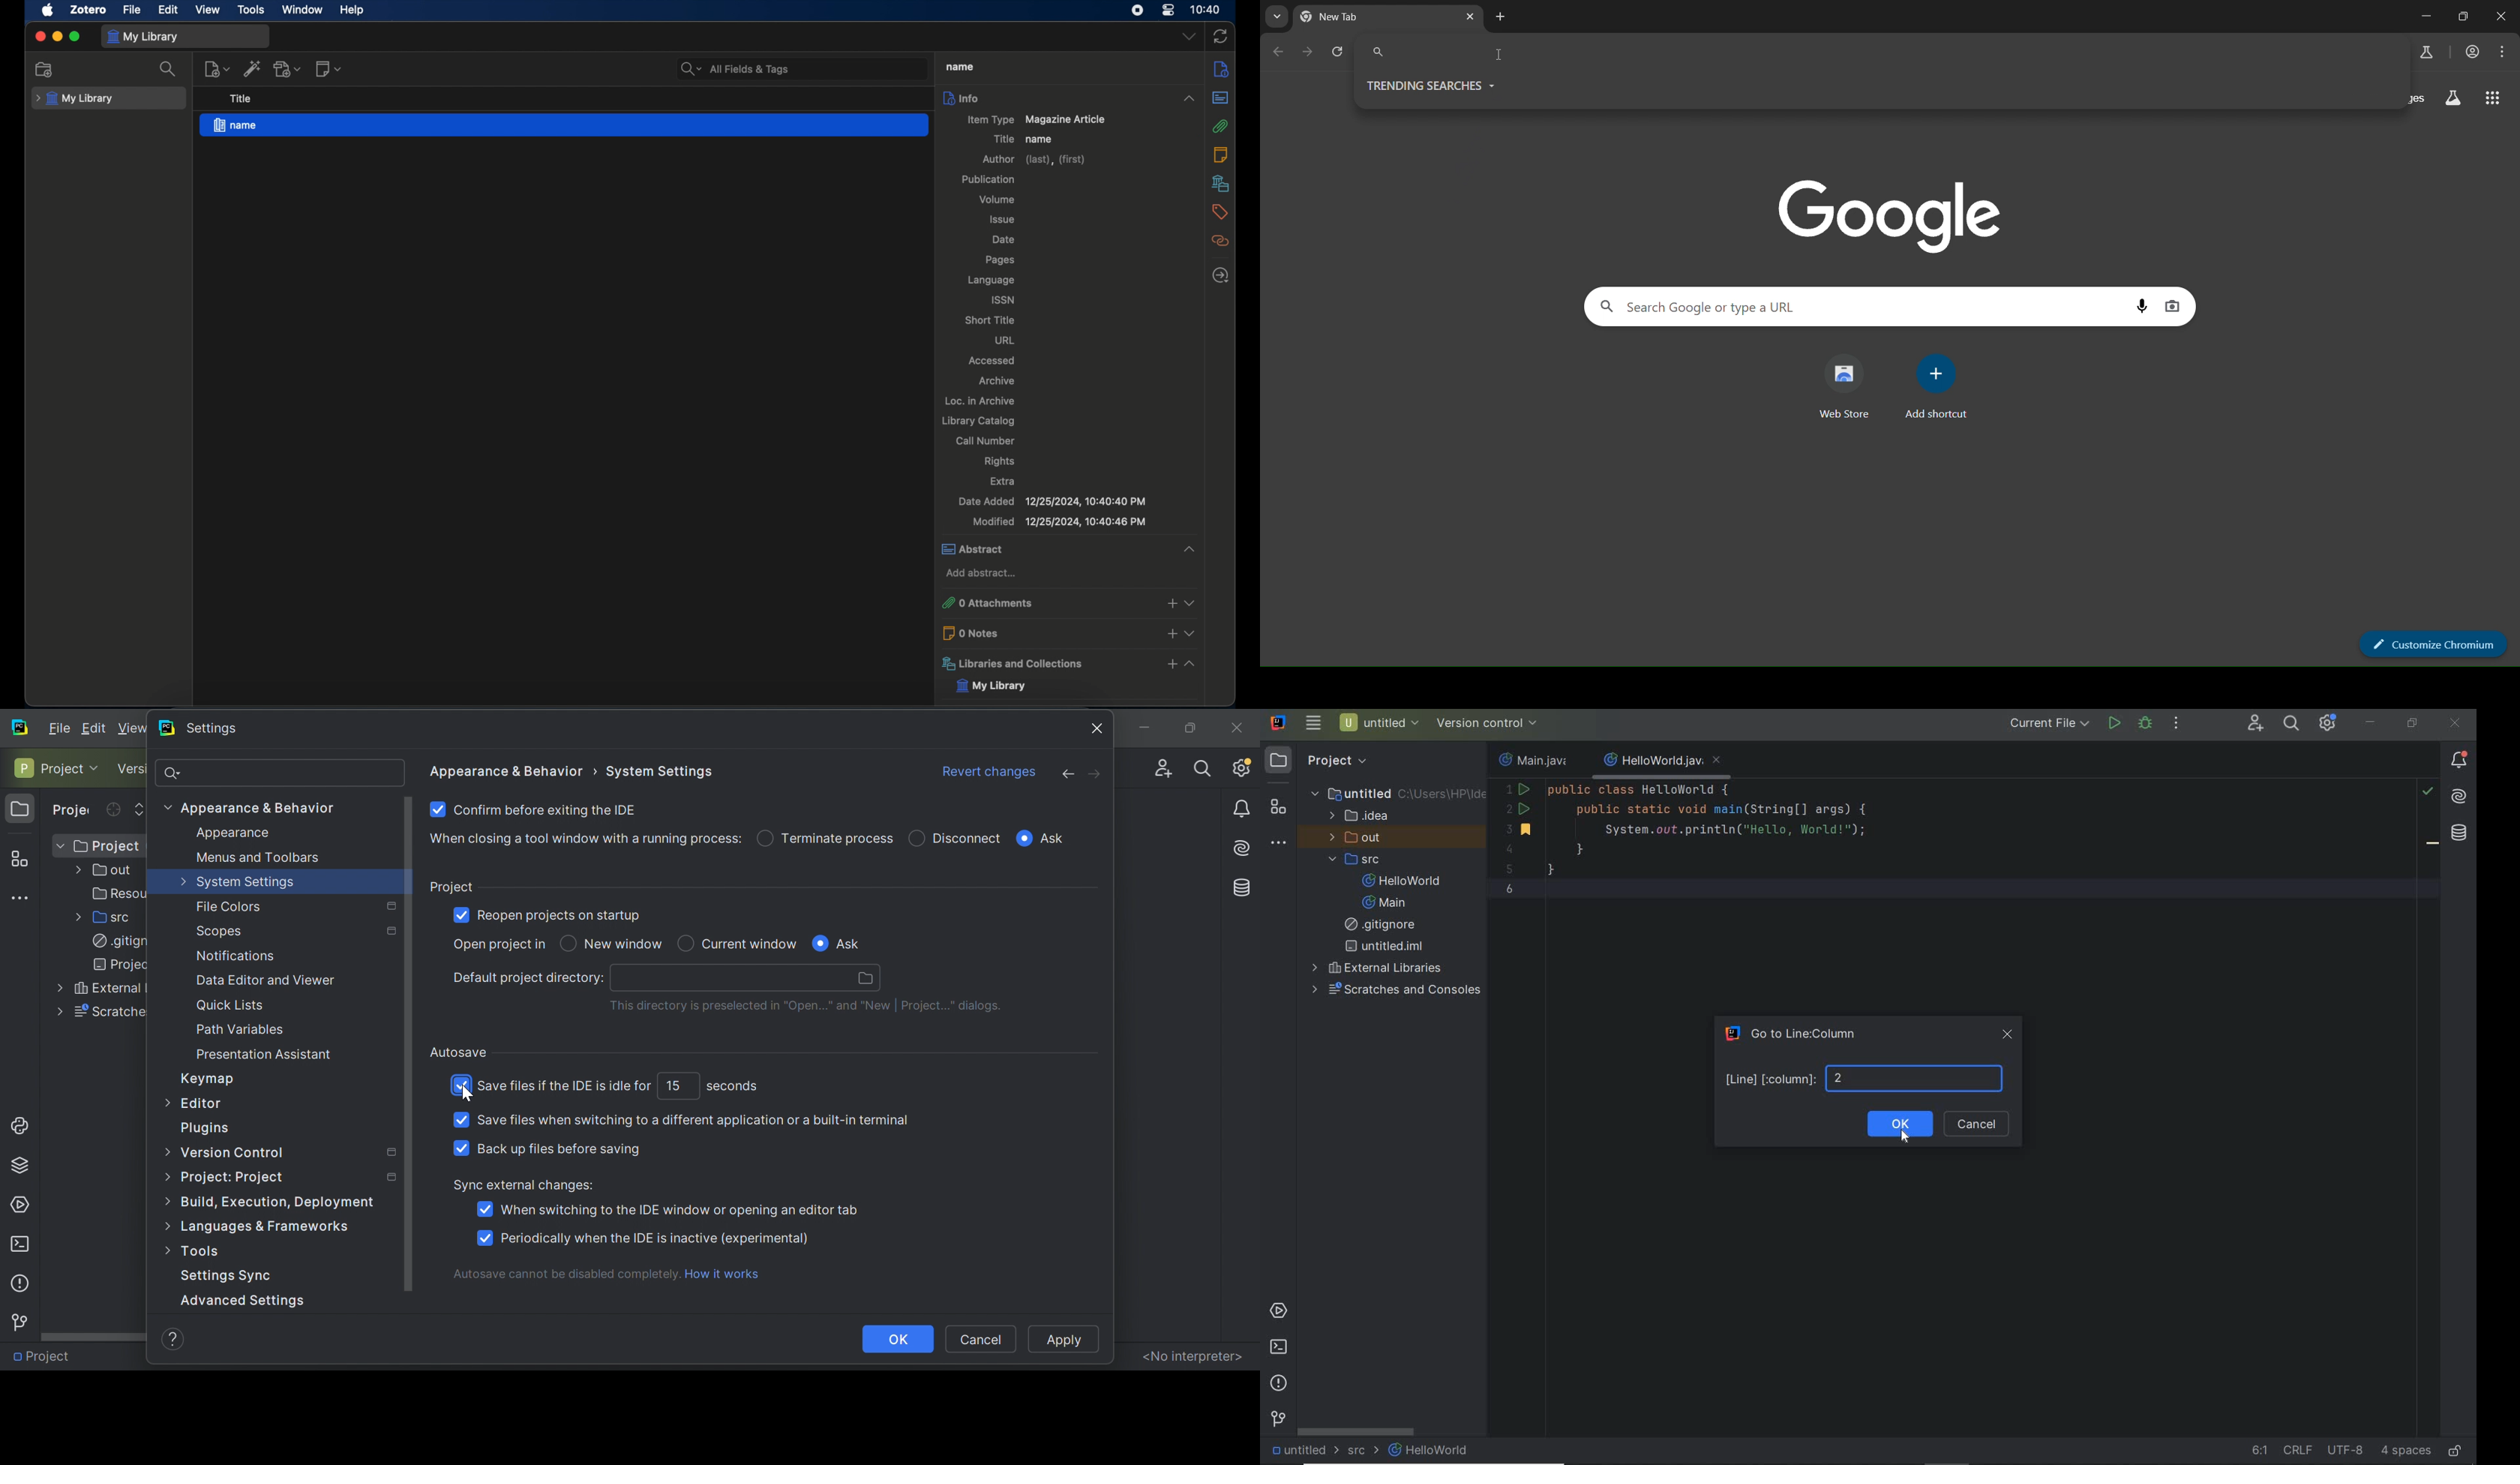  Describe the element at coordinates (1222, 70) in the screenshot. I see `info` at that location.